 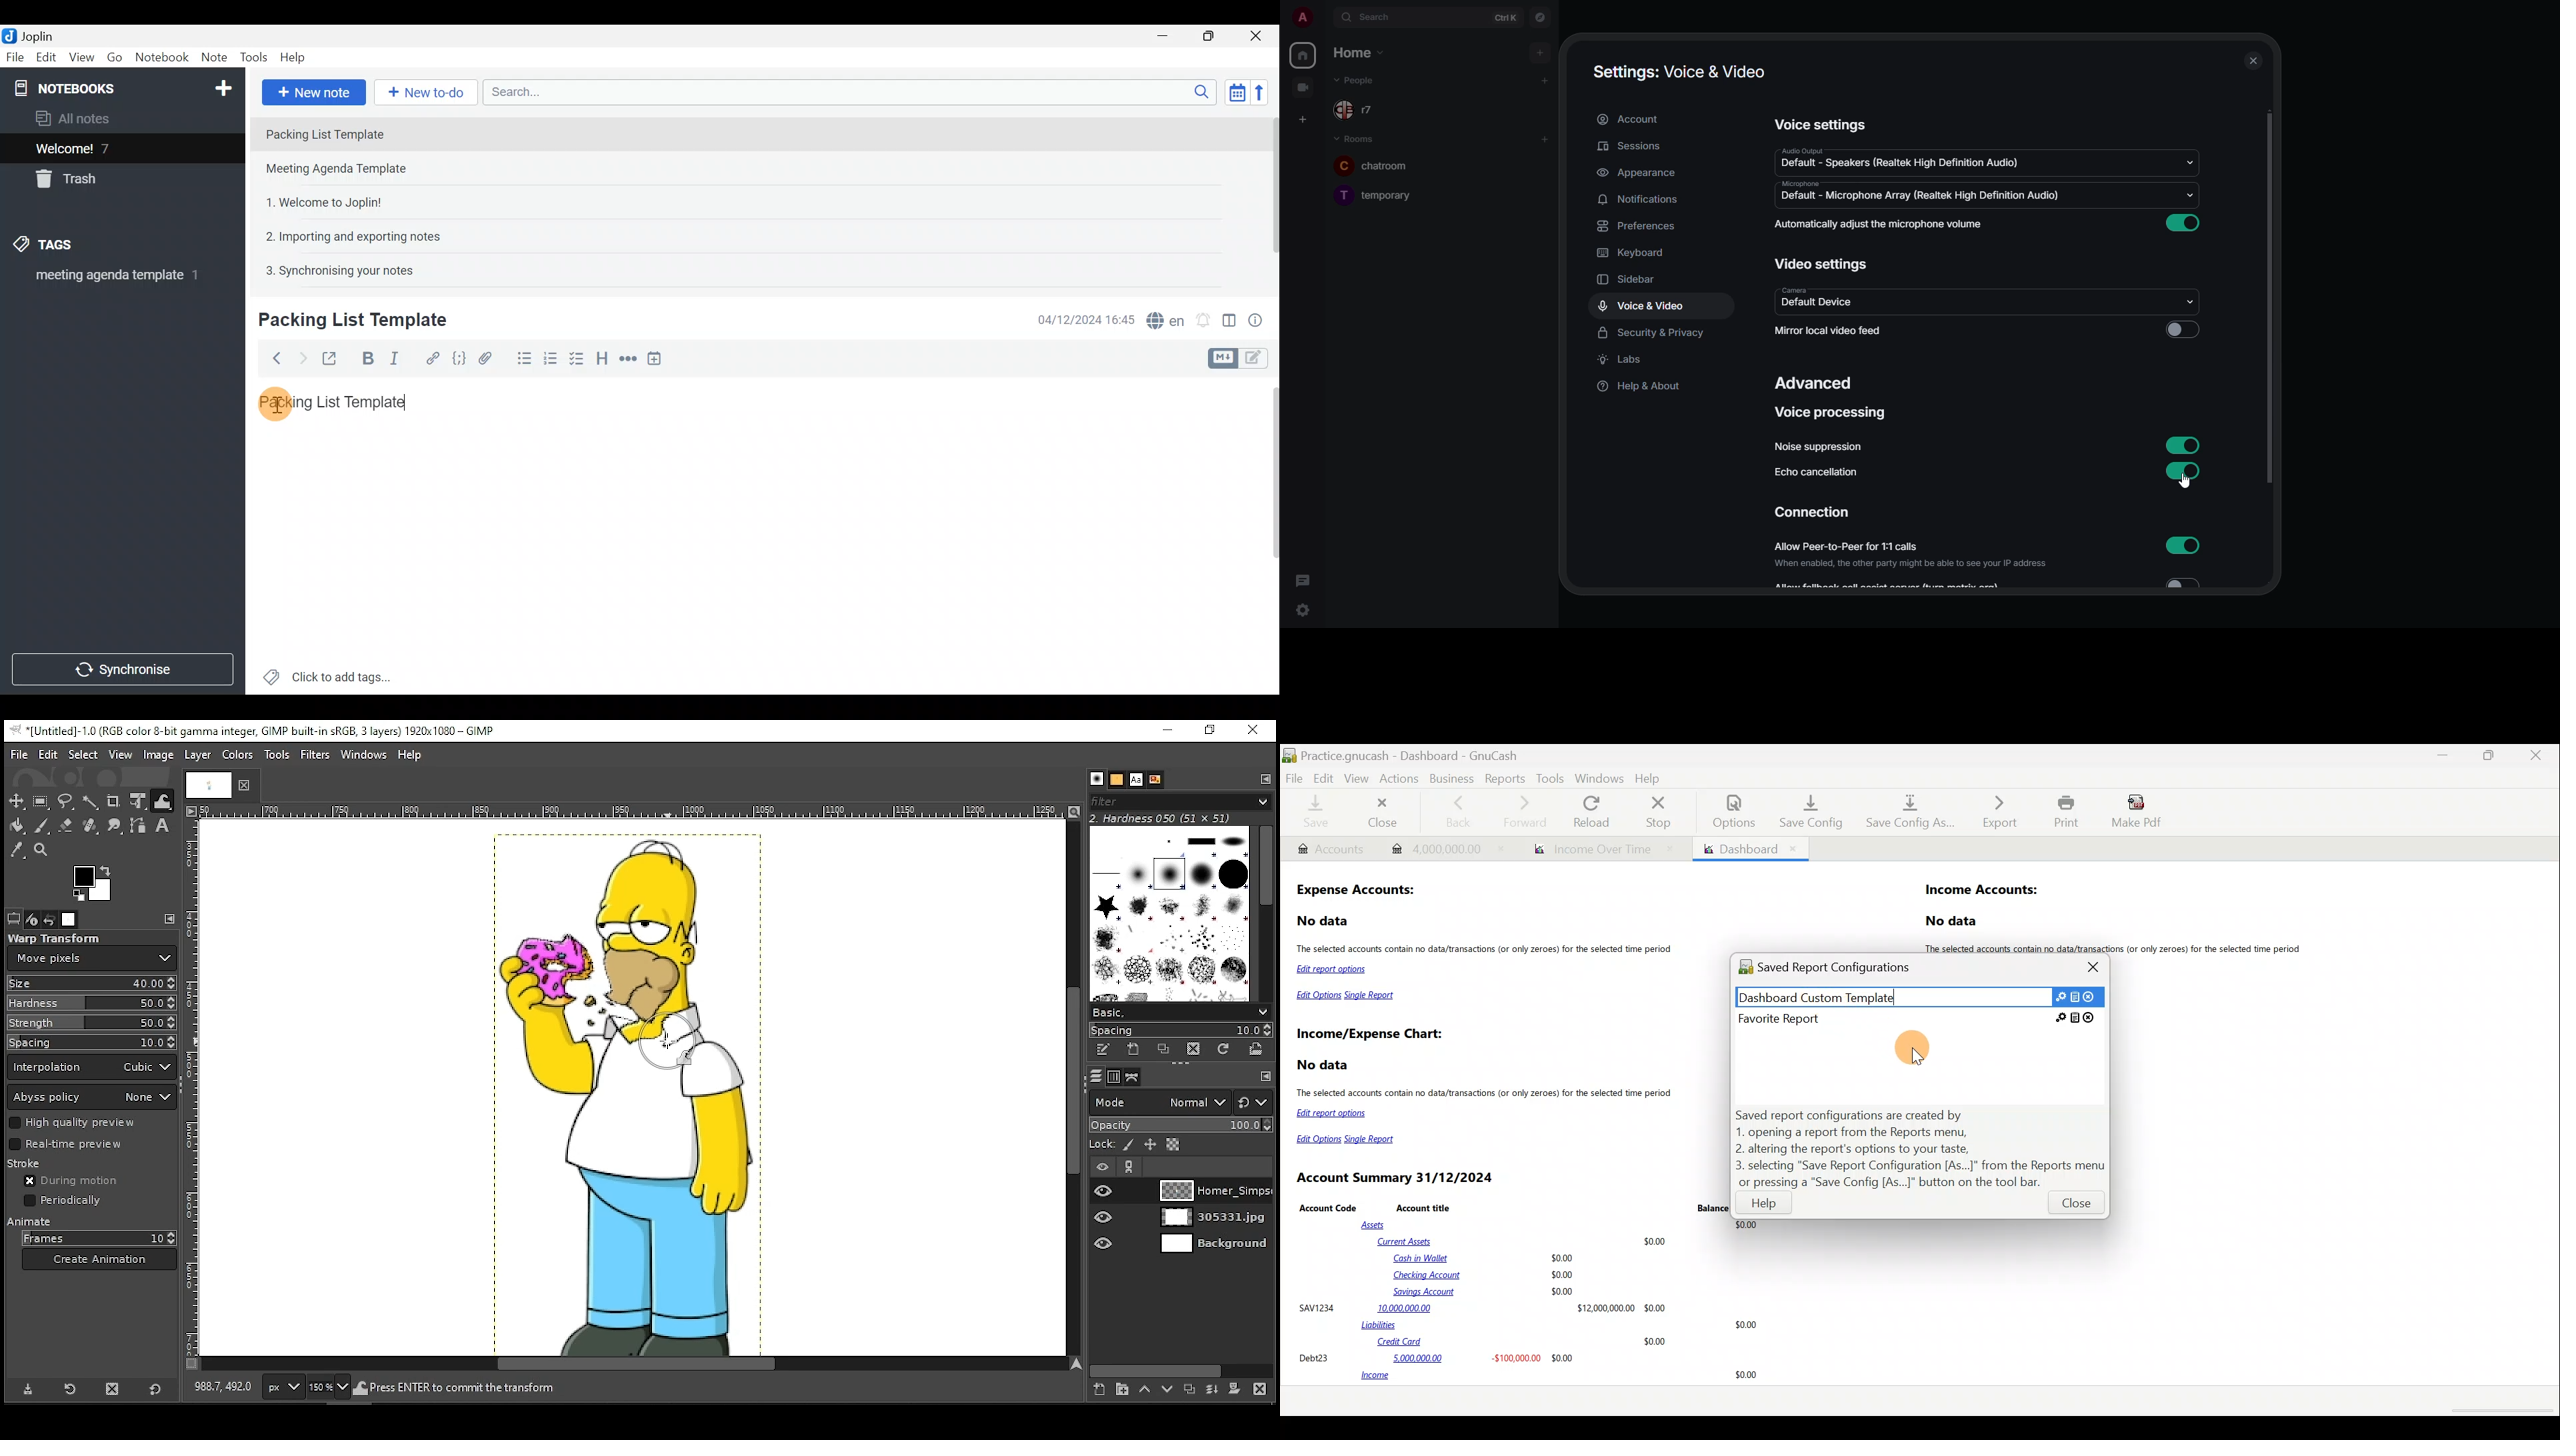 What do you see at coordinates (1259, 1049) in the screenshot?
I see `open brush as image` at bounding box center [1259, 1049].